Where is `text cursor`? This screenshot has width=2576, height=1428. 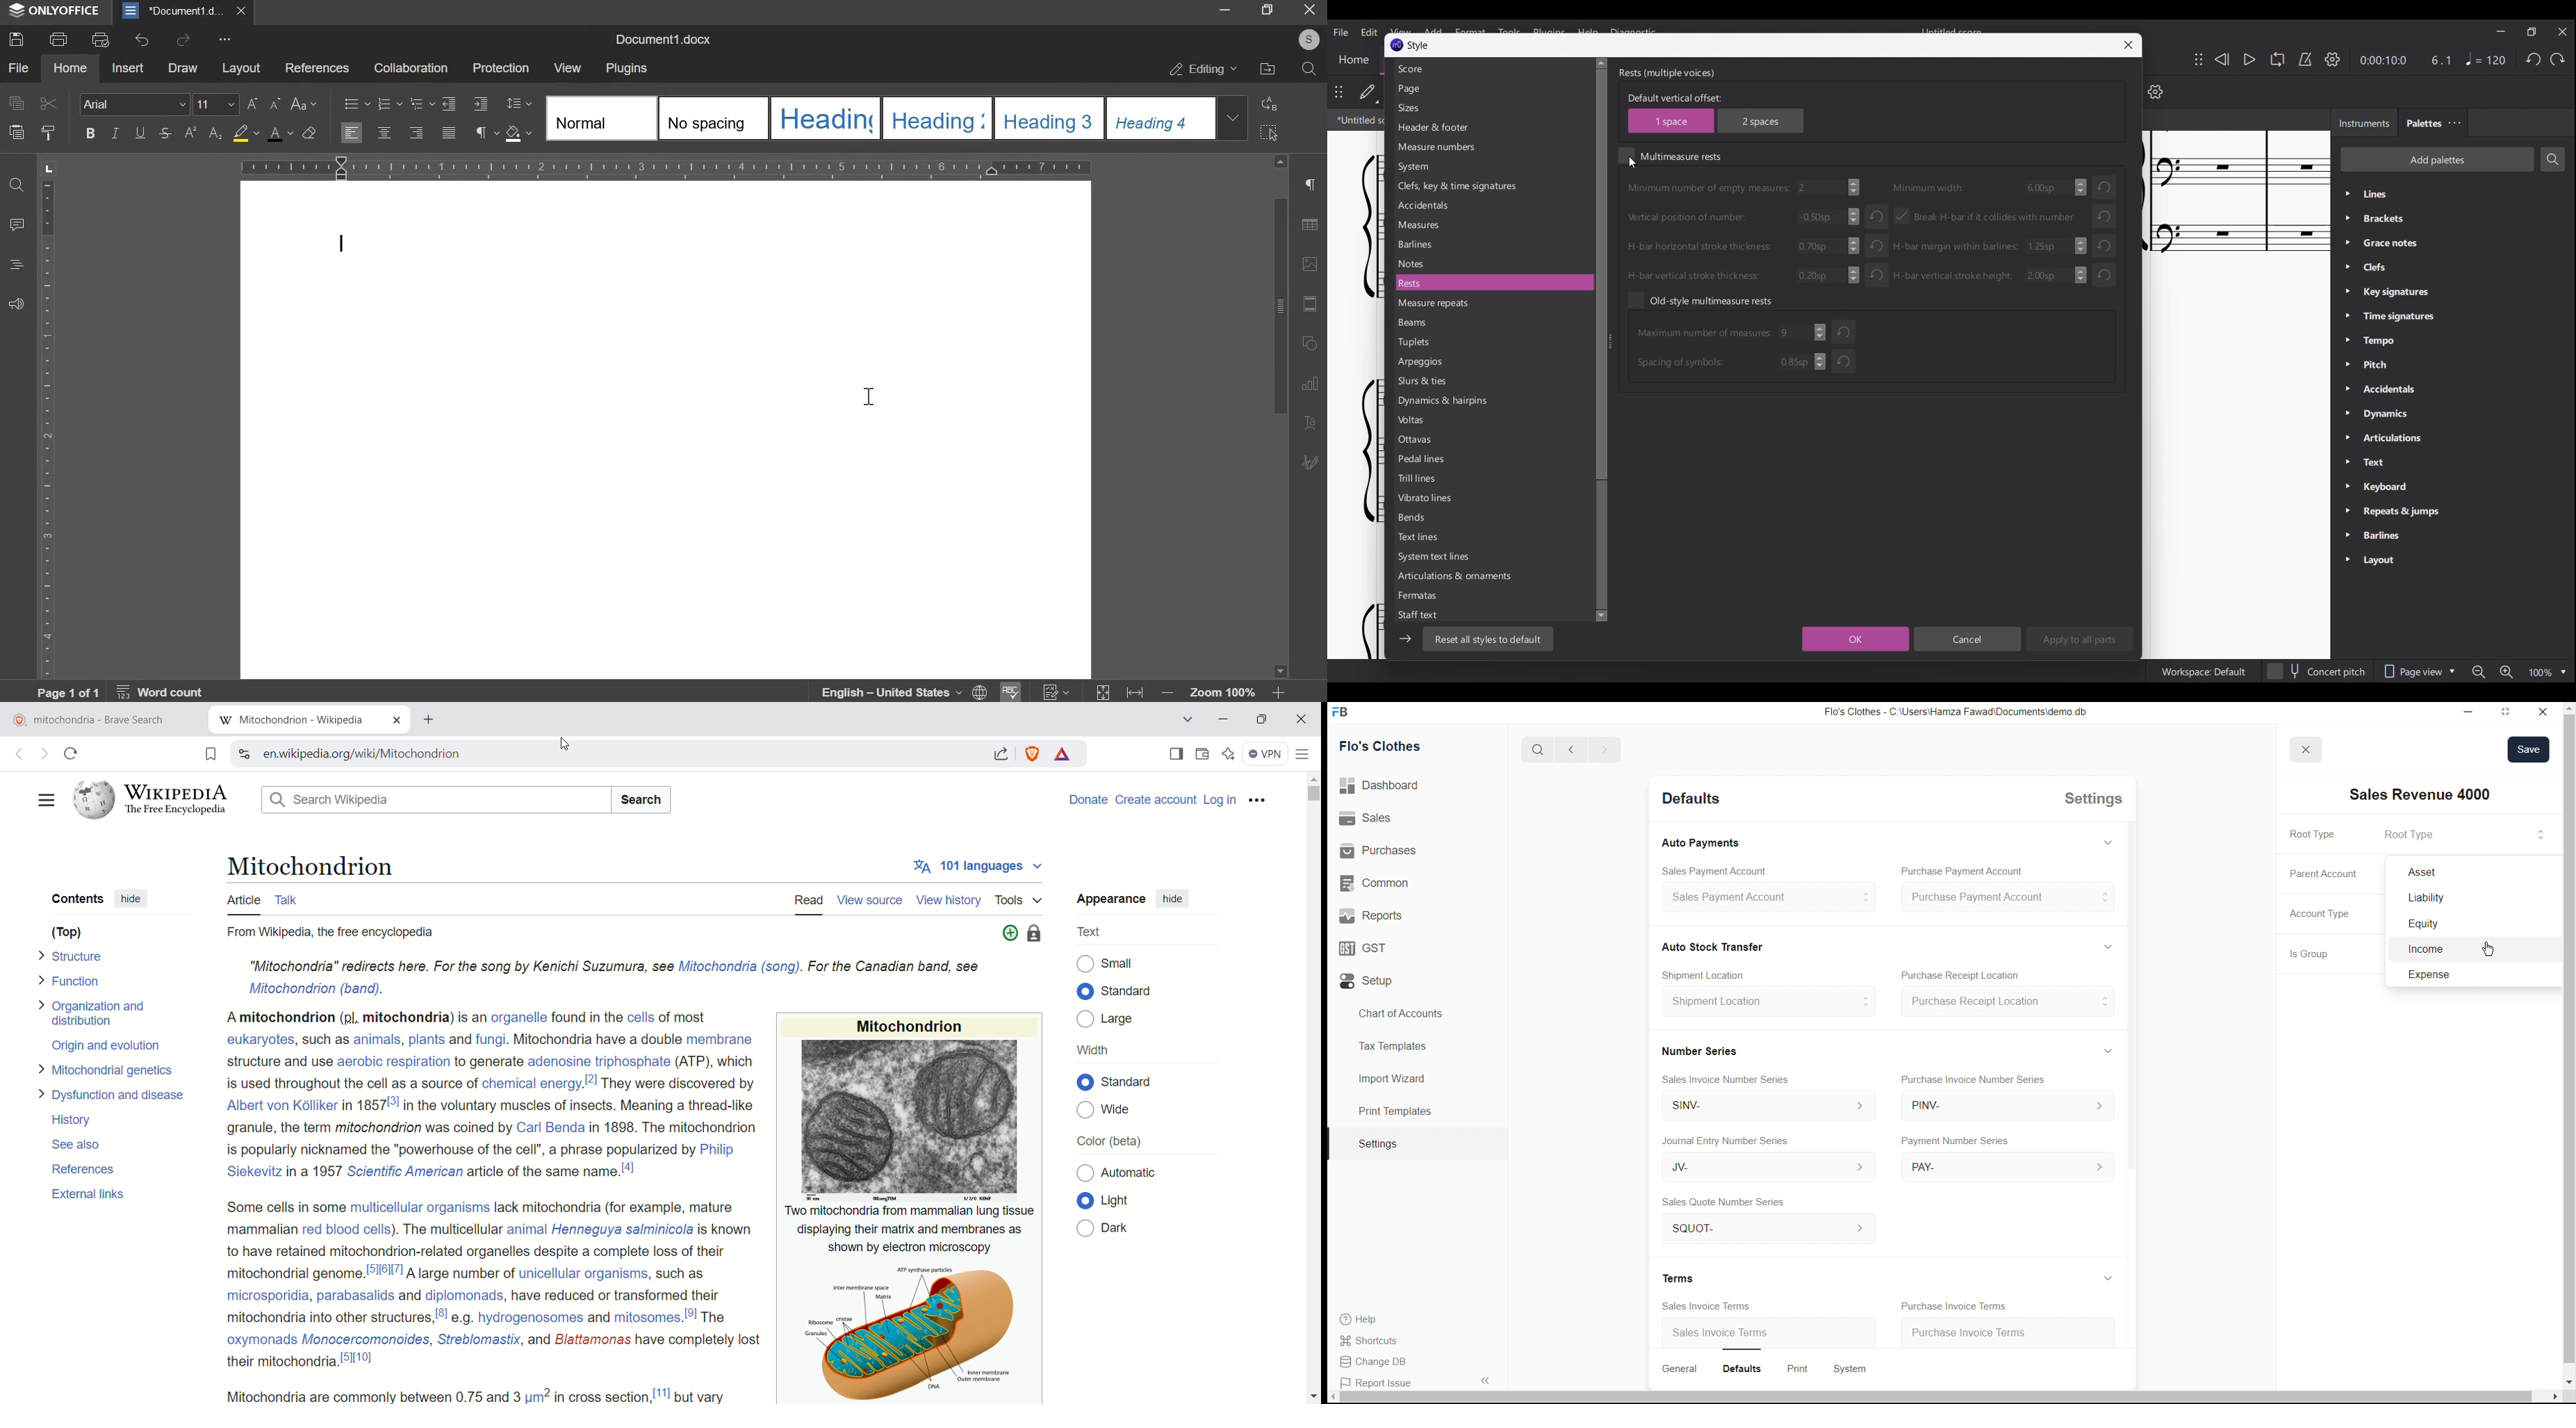 text cursor is located at coordinates (869, 395).